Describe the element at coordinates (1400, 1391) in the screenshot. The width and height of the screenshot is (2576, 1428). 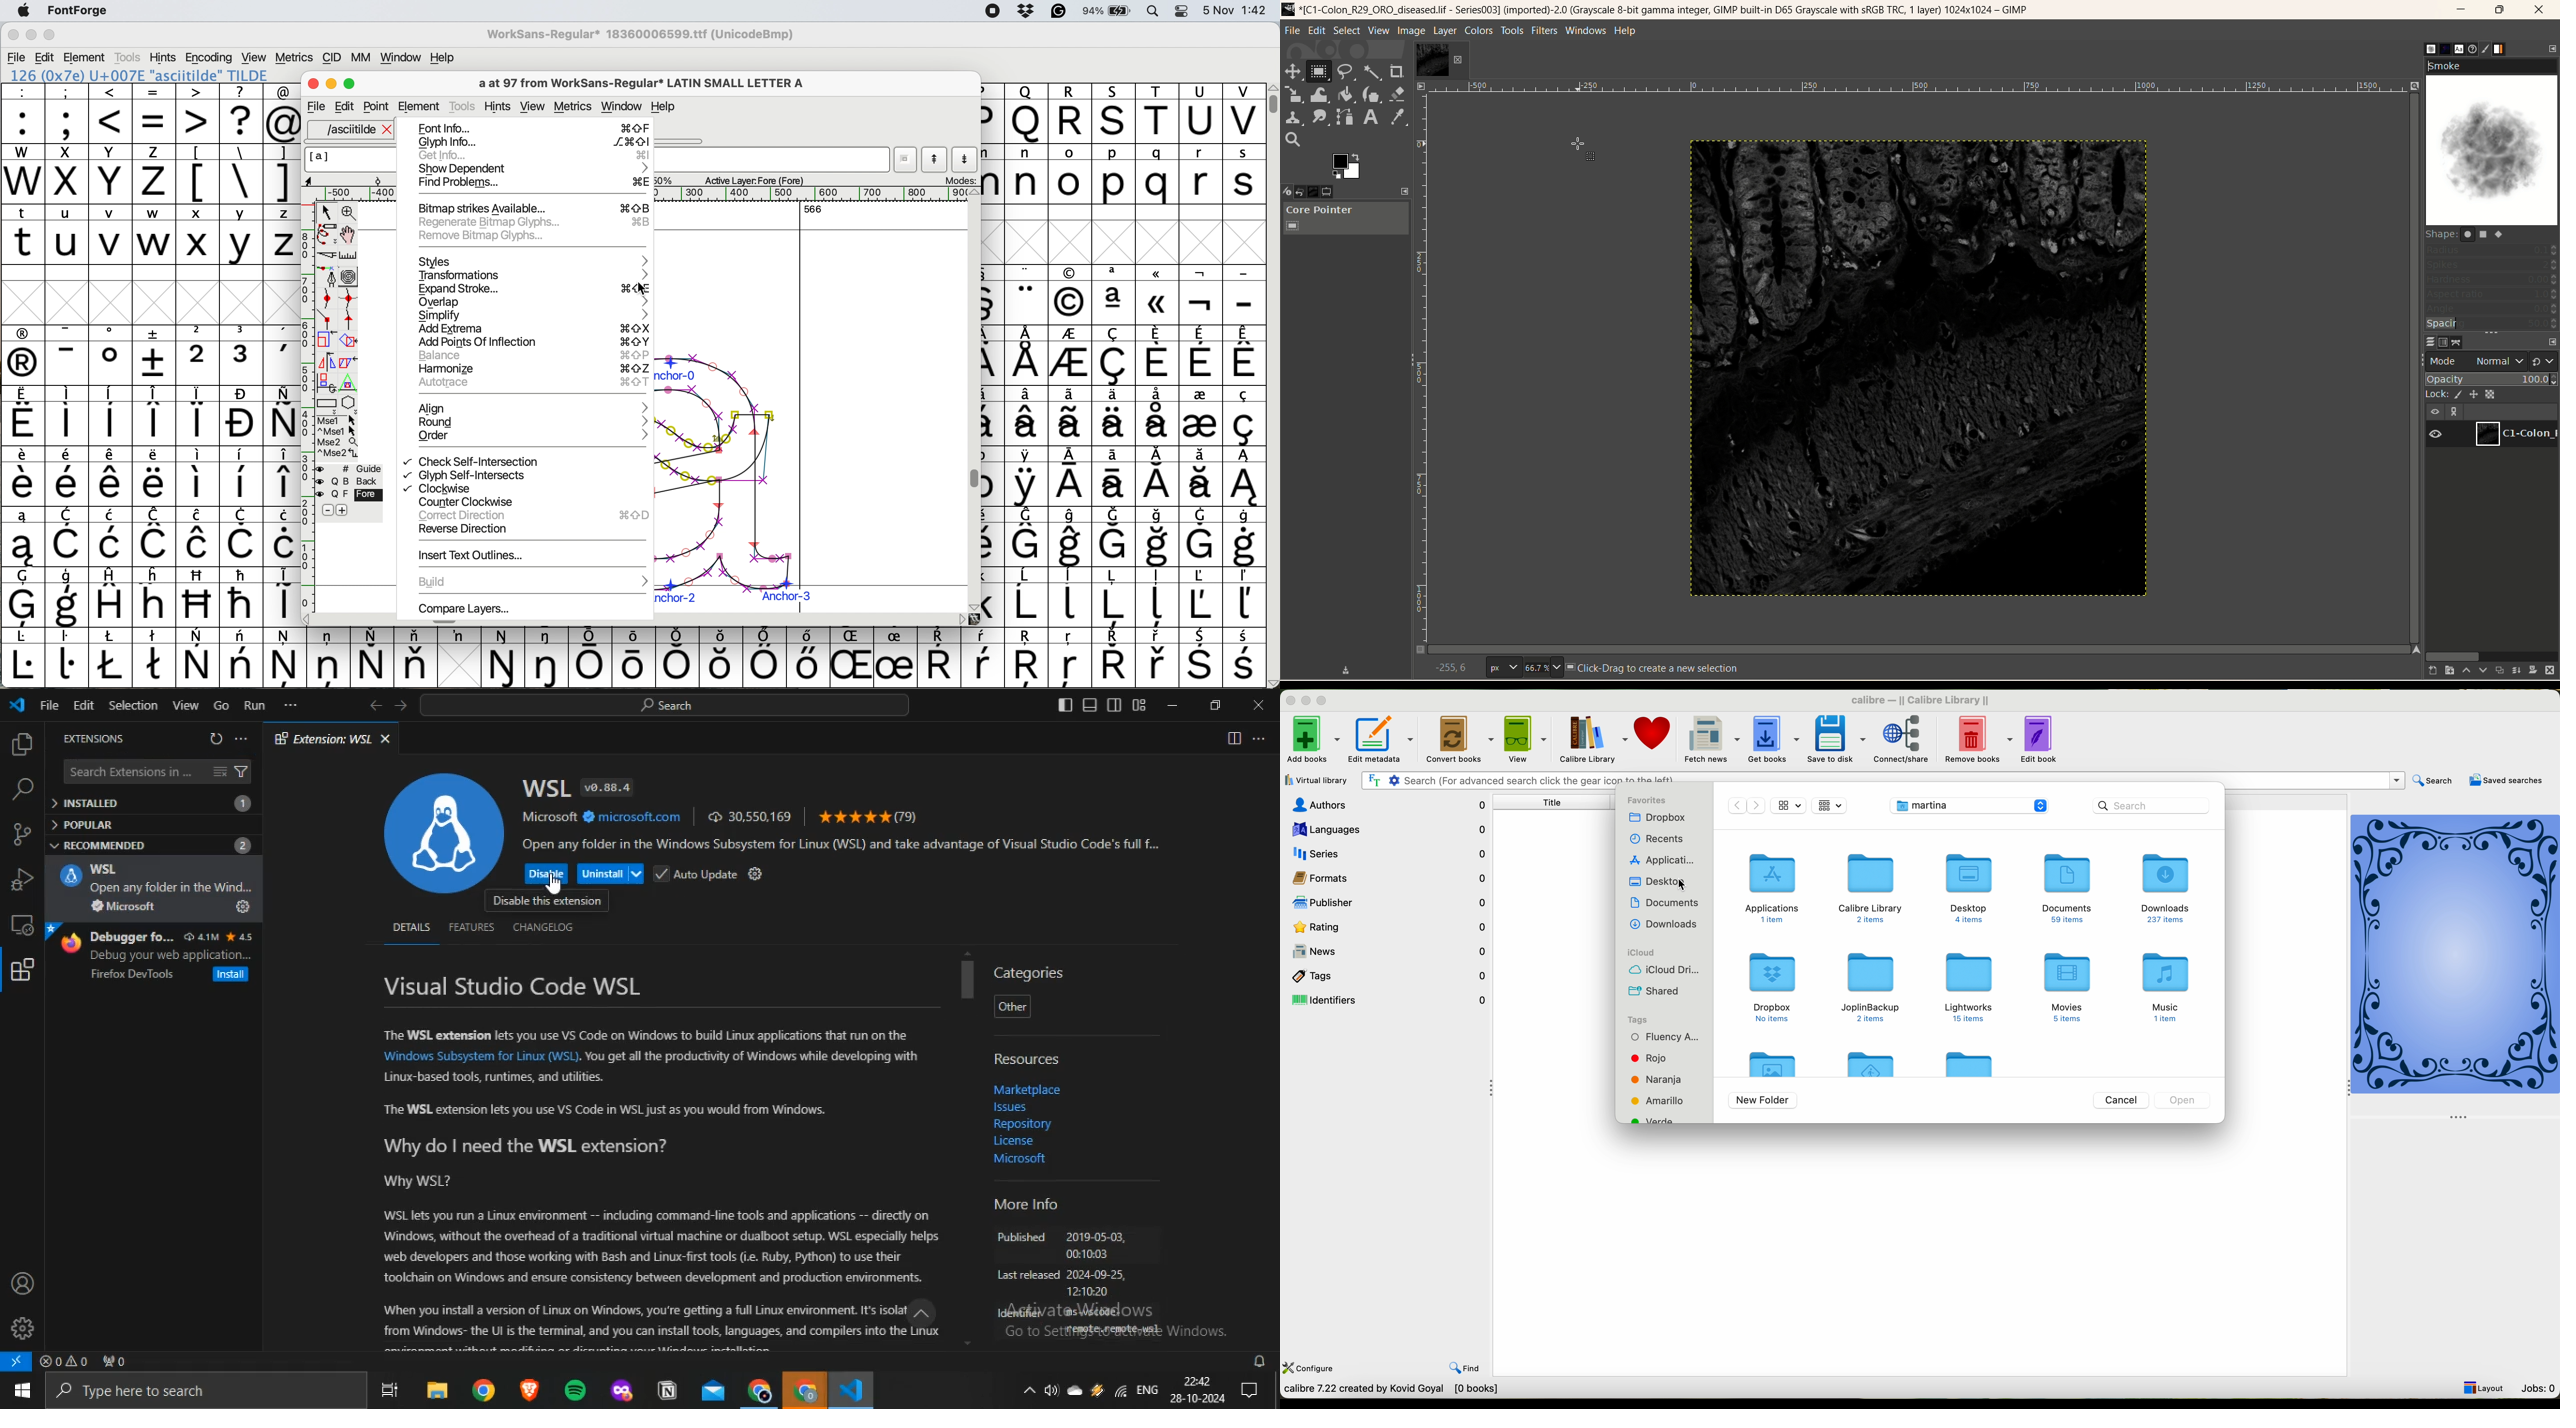
I see `Callibre 7.22 Created by Kavid Goyal [o books]` at that location.